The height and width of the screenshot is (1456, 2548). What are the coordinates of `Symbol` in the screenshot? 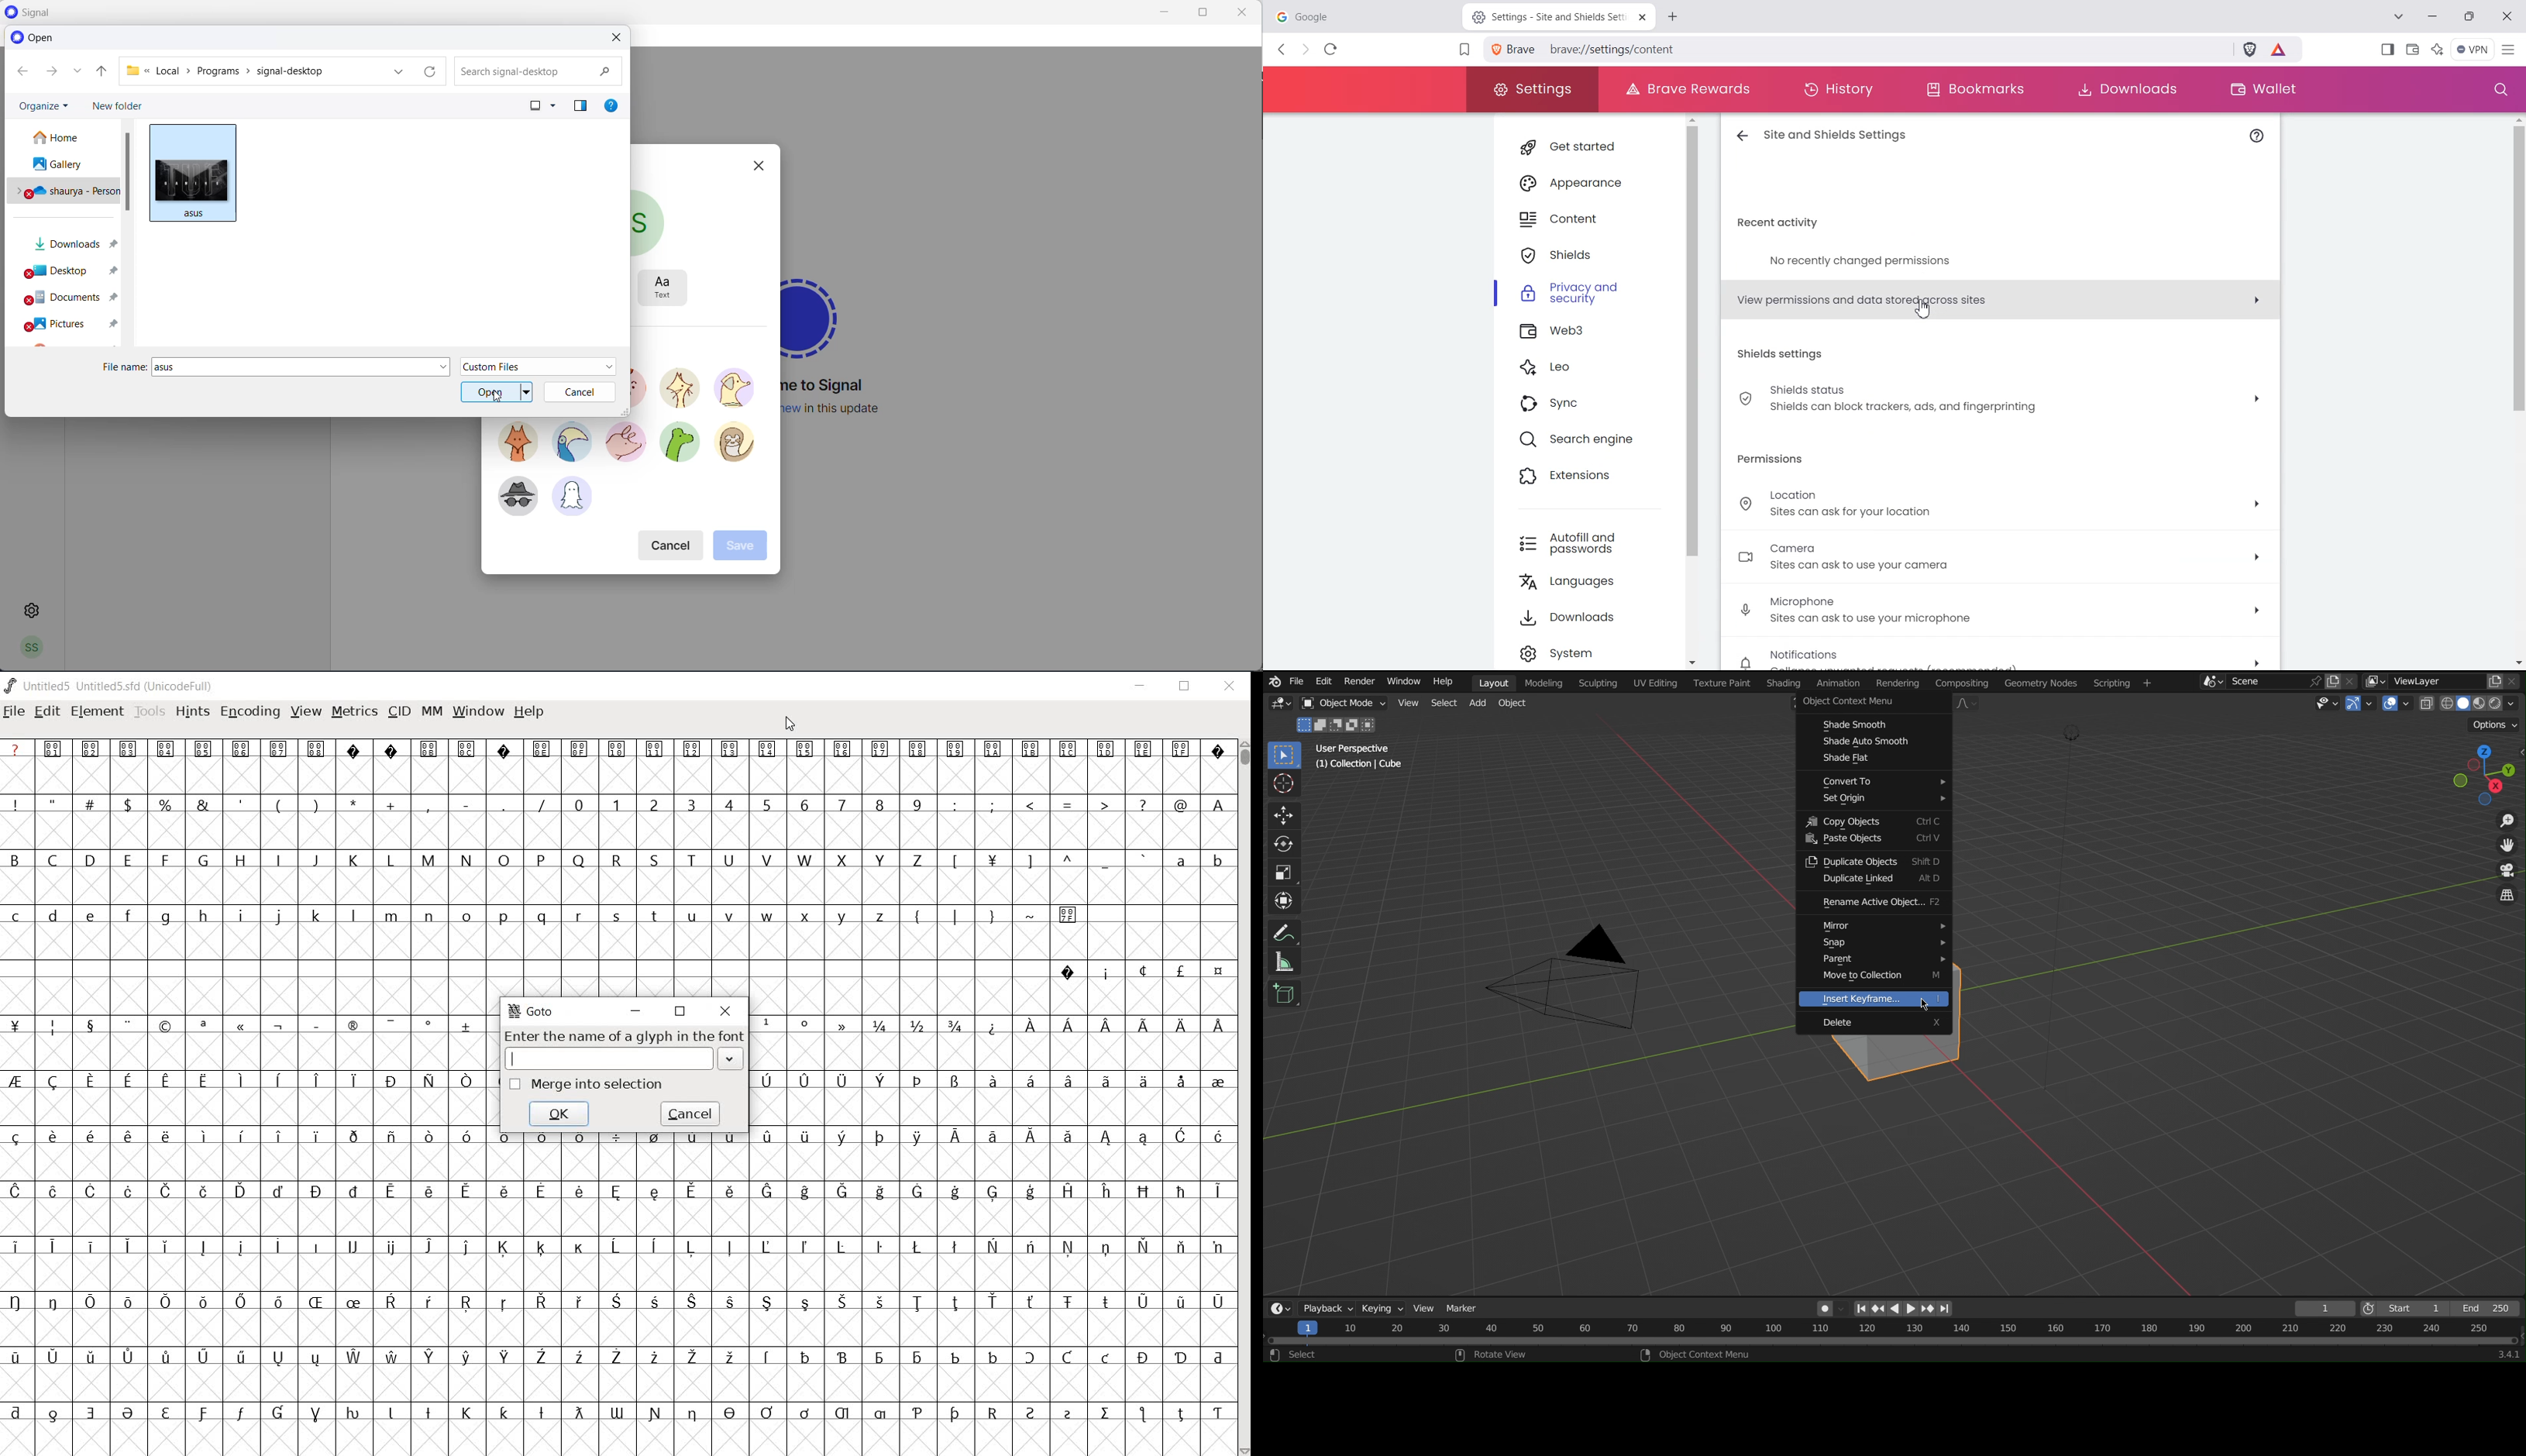 It's located at (1182, 1138).